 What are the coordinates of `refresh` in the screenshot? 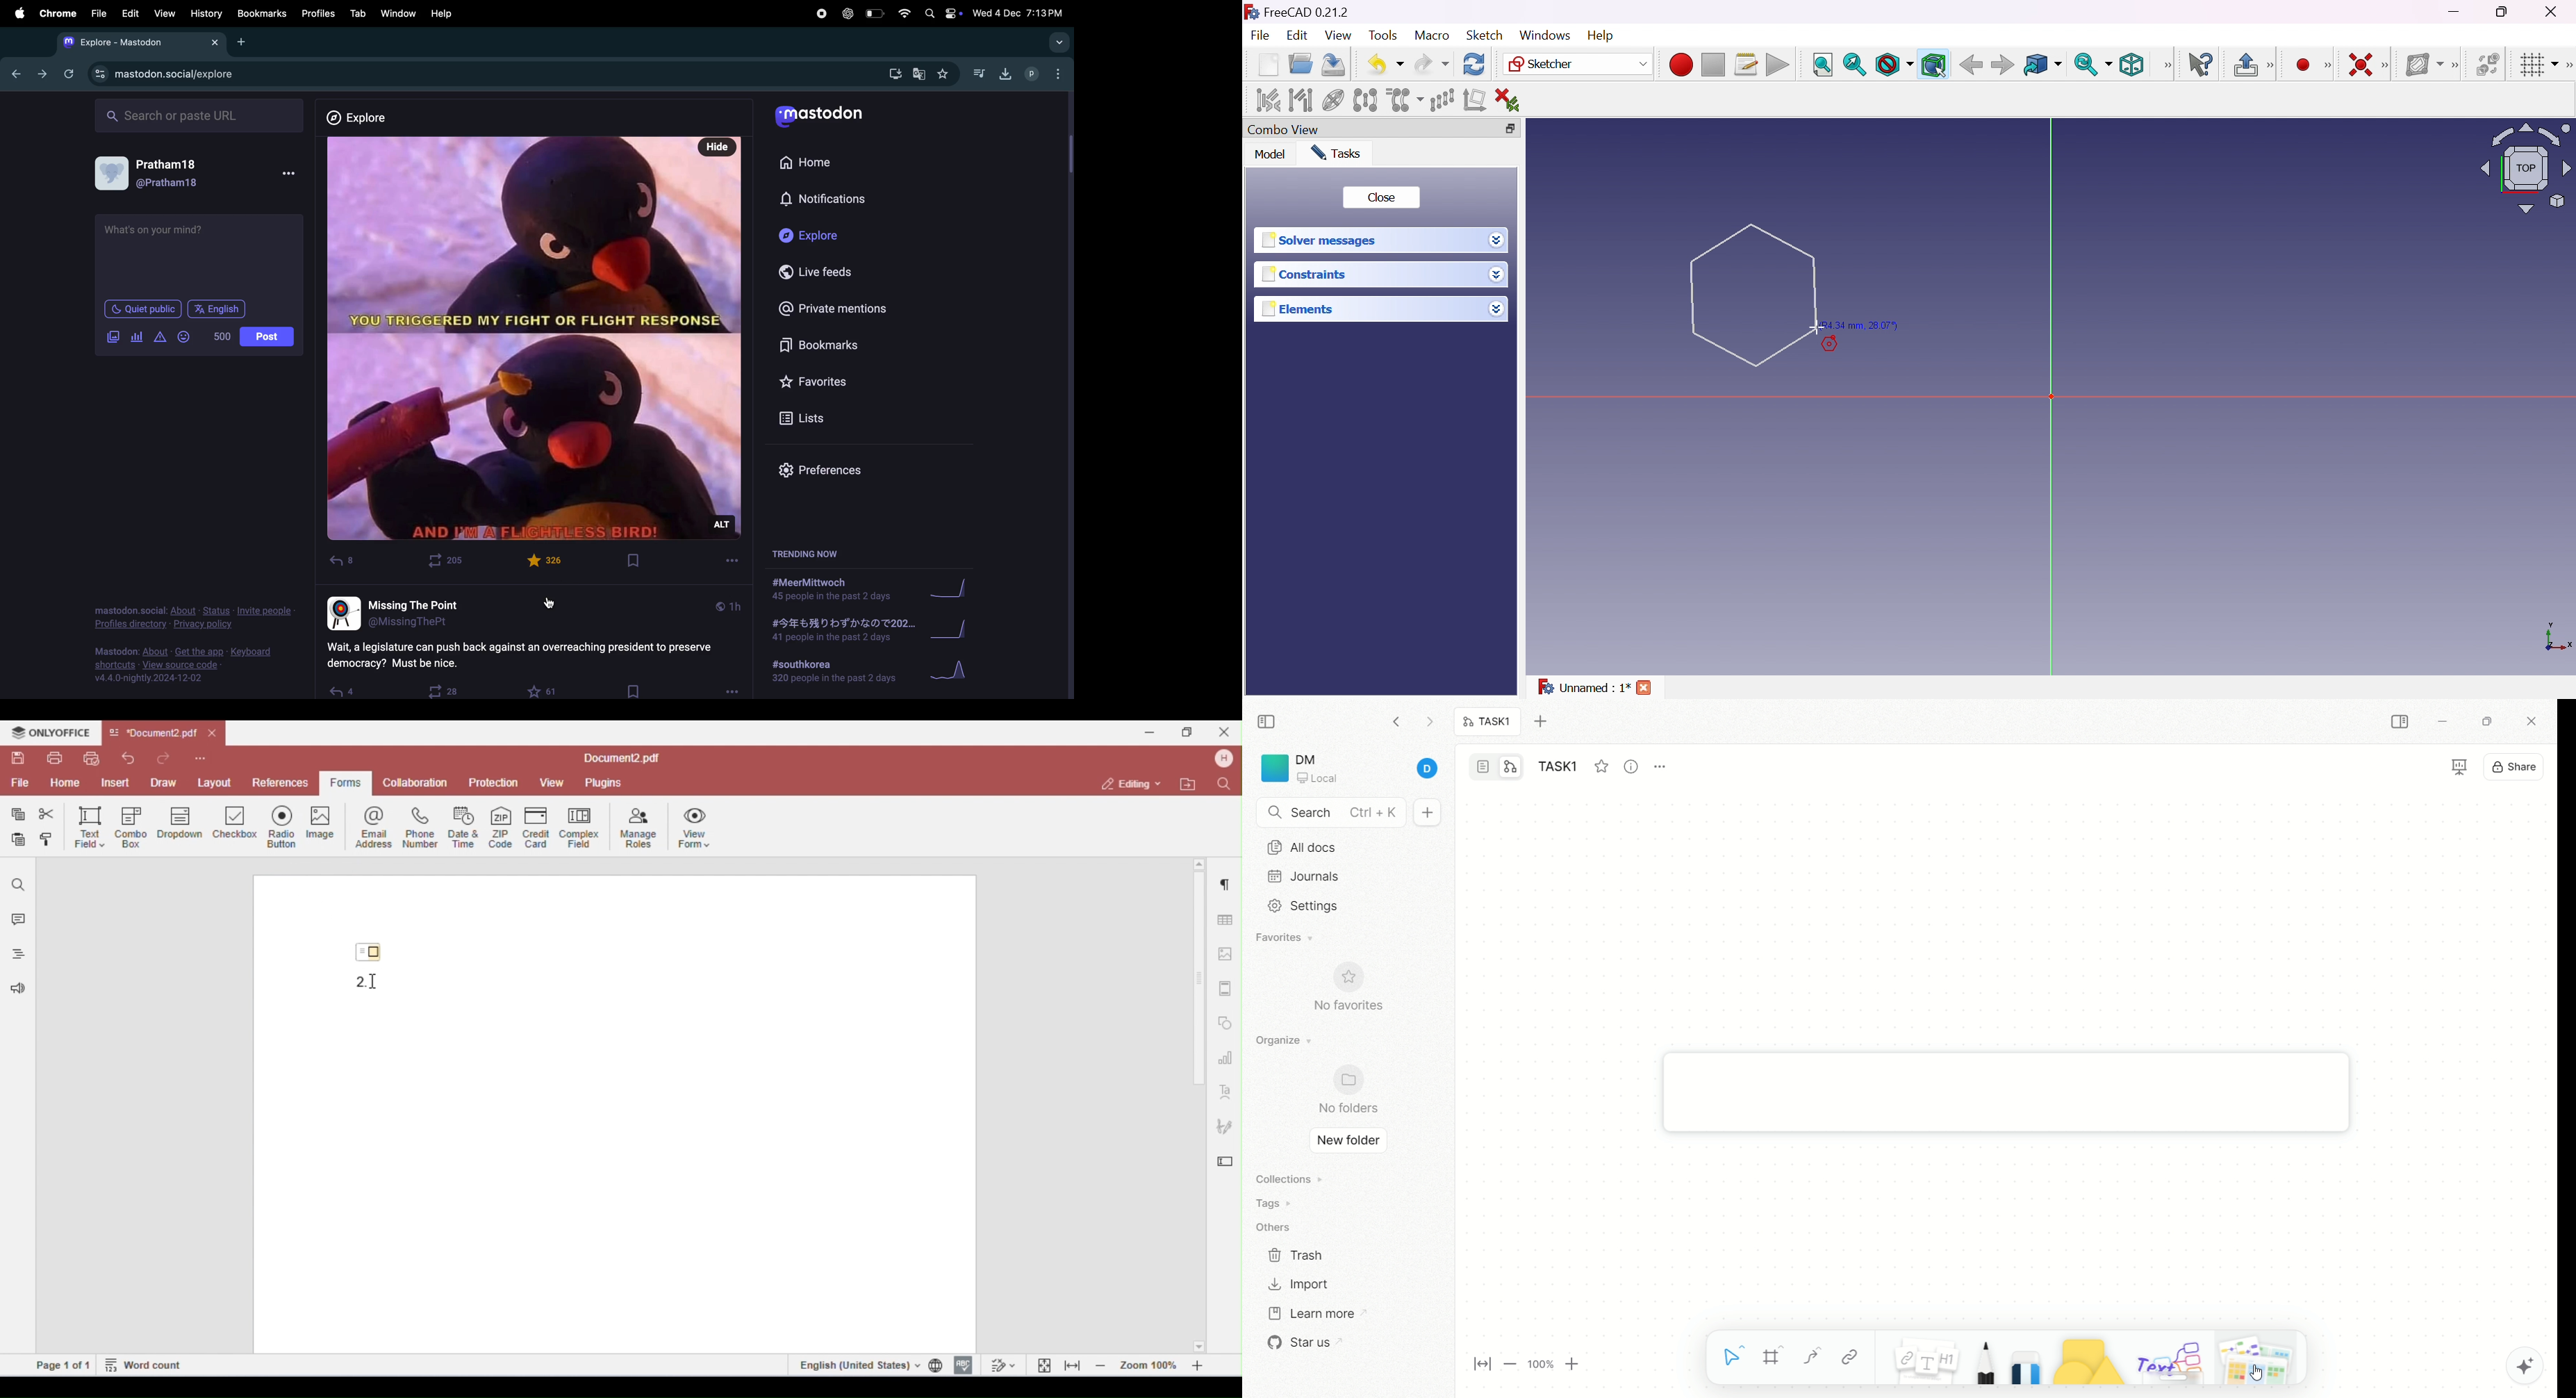 It's located at (67, 74).